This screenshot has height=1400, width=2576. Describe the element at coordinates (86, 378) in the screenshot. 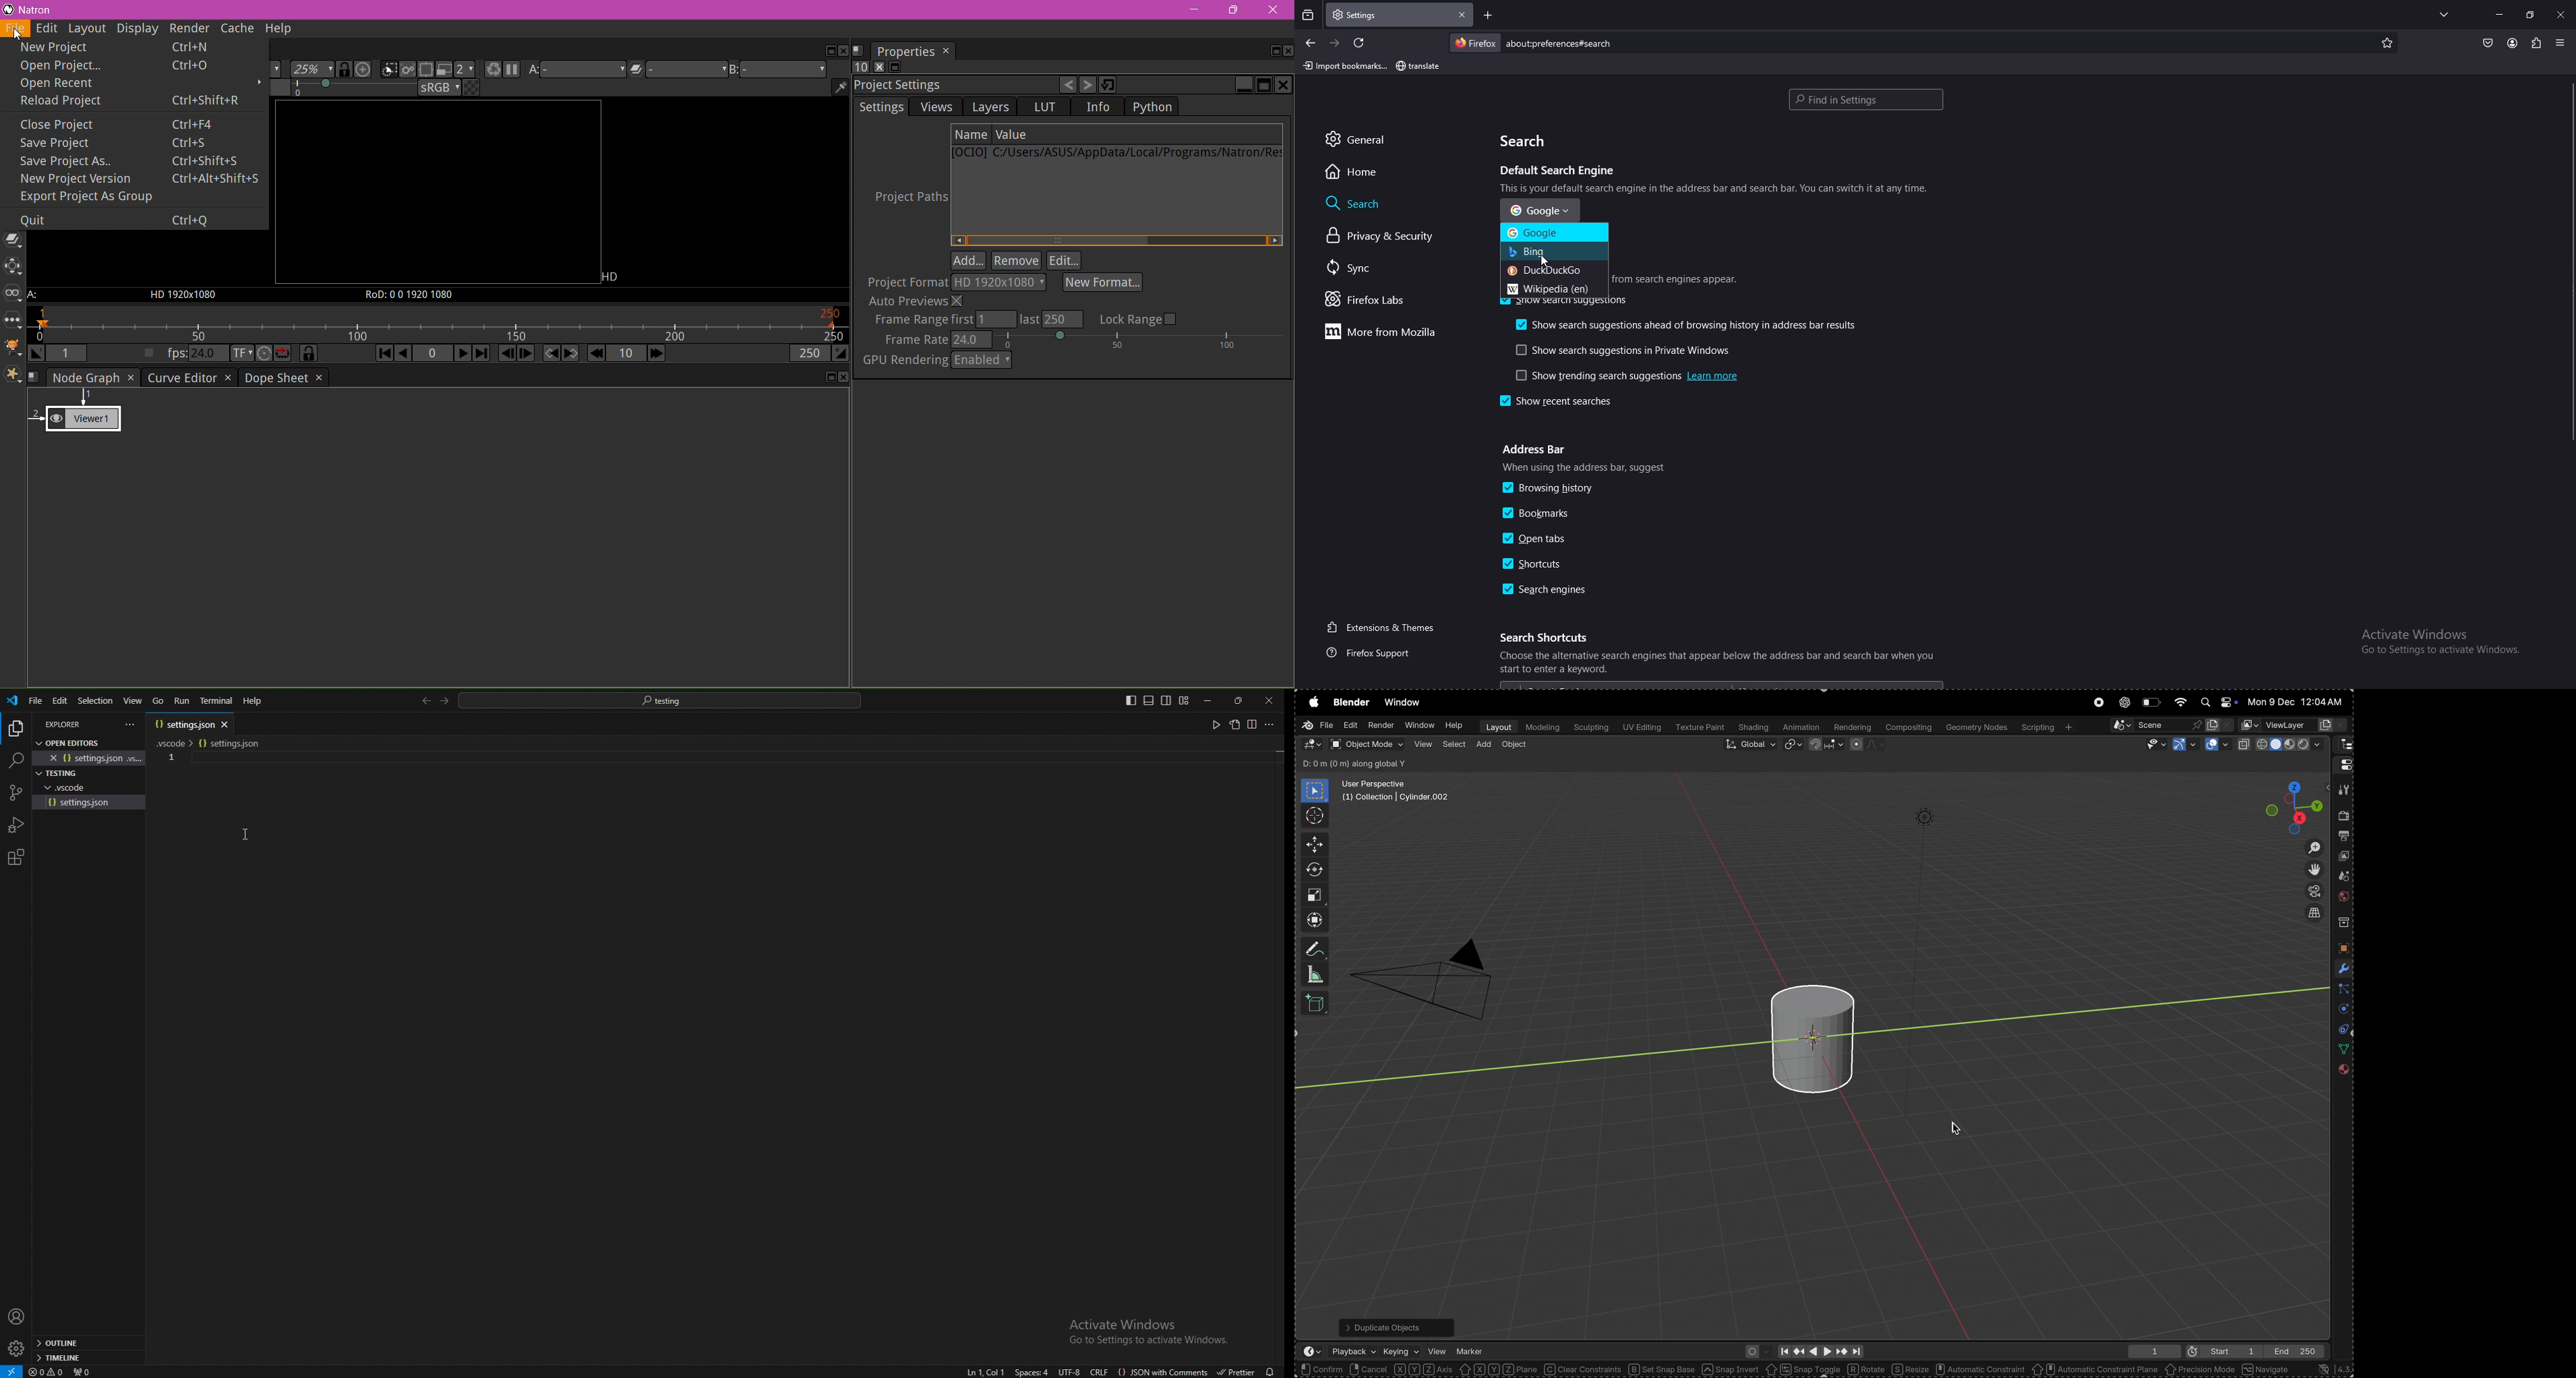

I see `Node Graph` at that location.